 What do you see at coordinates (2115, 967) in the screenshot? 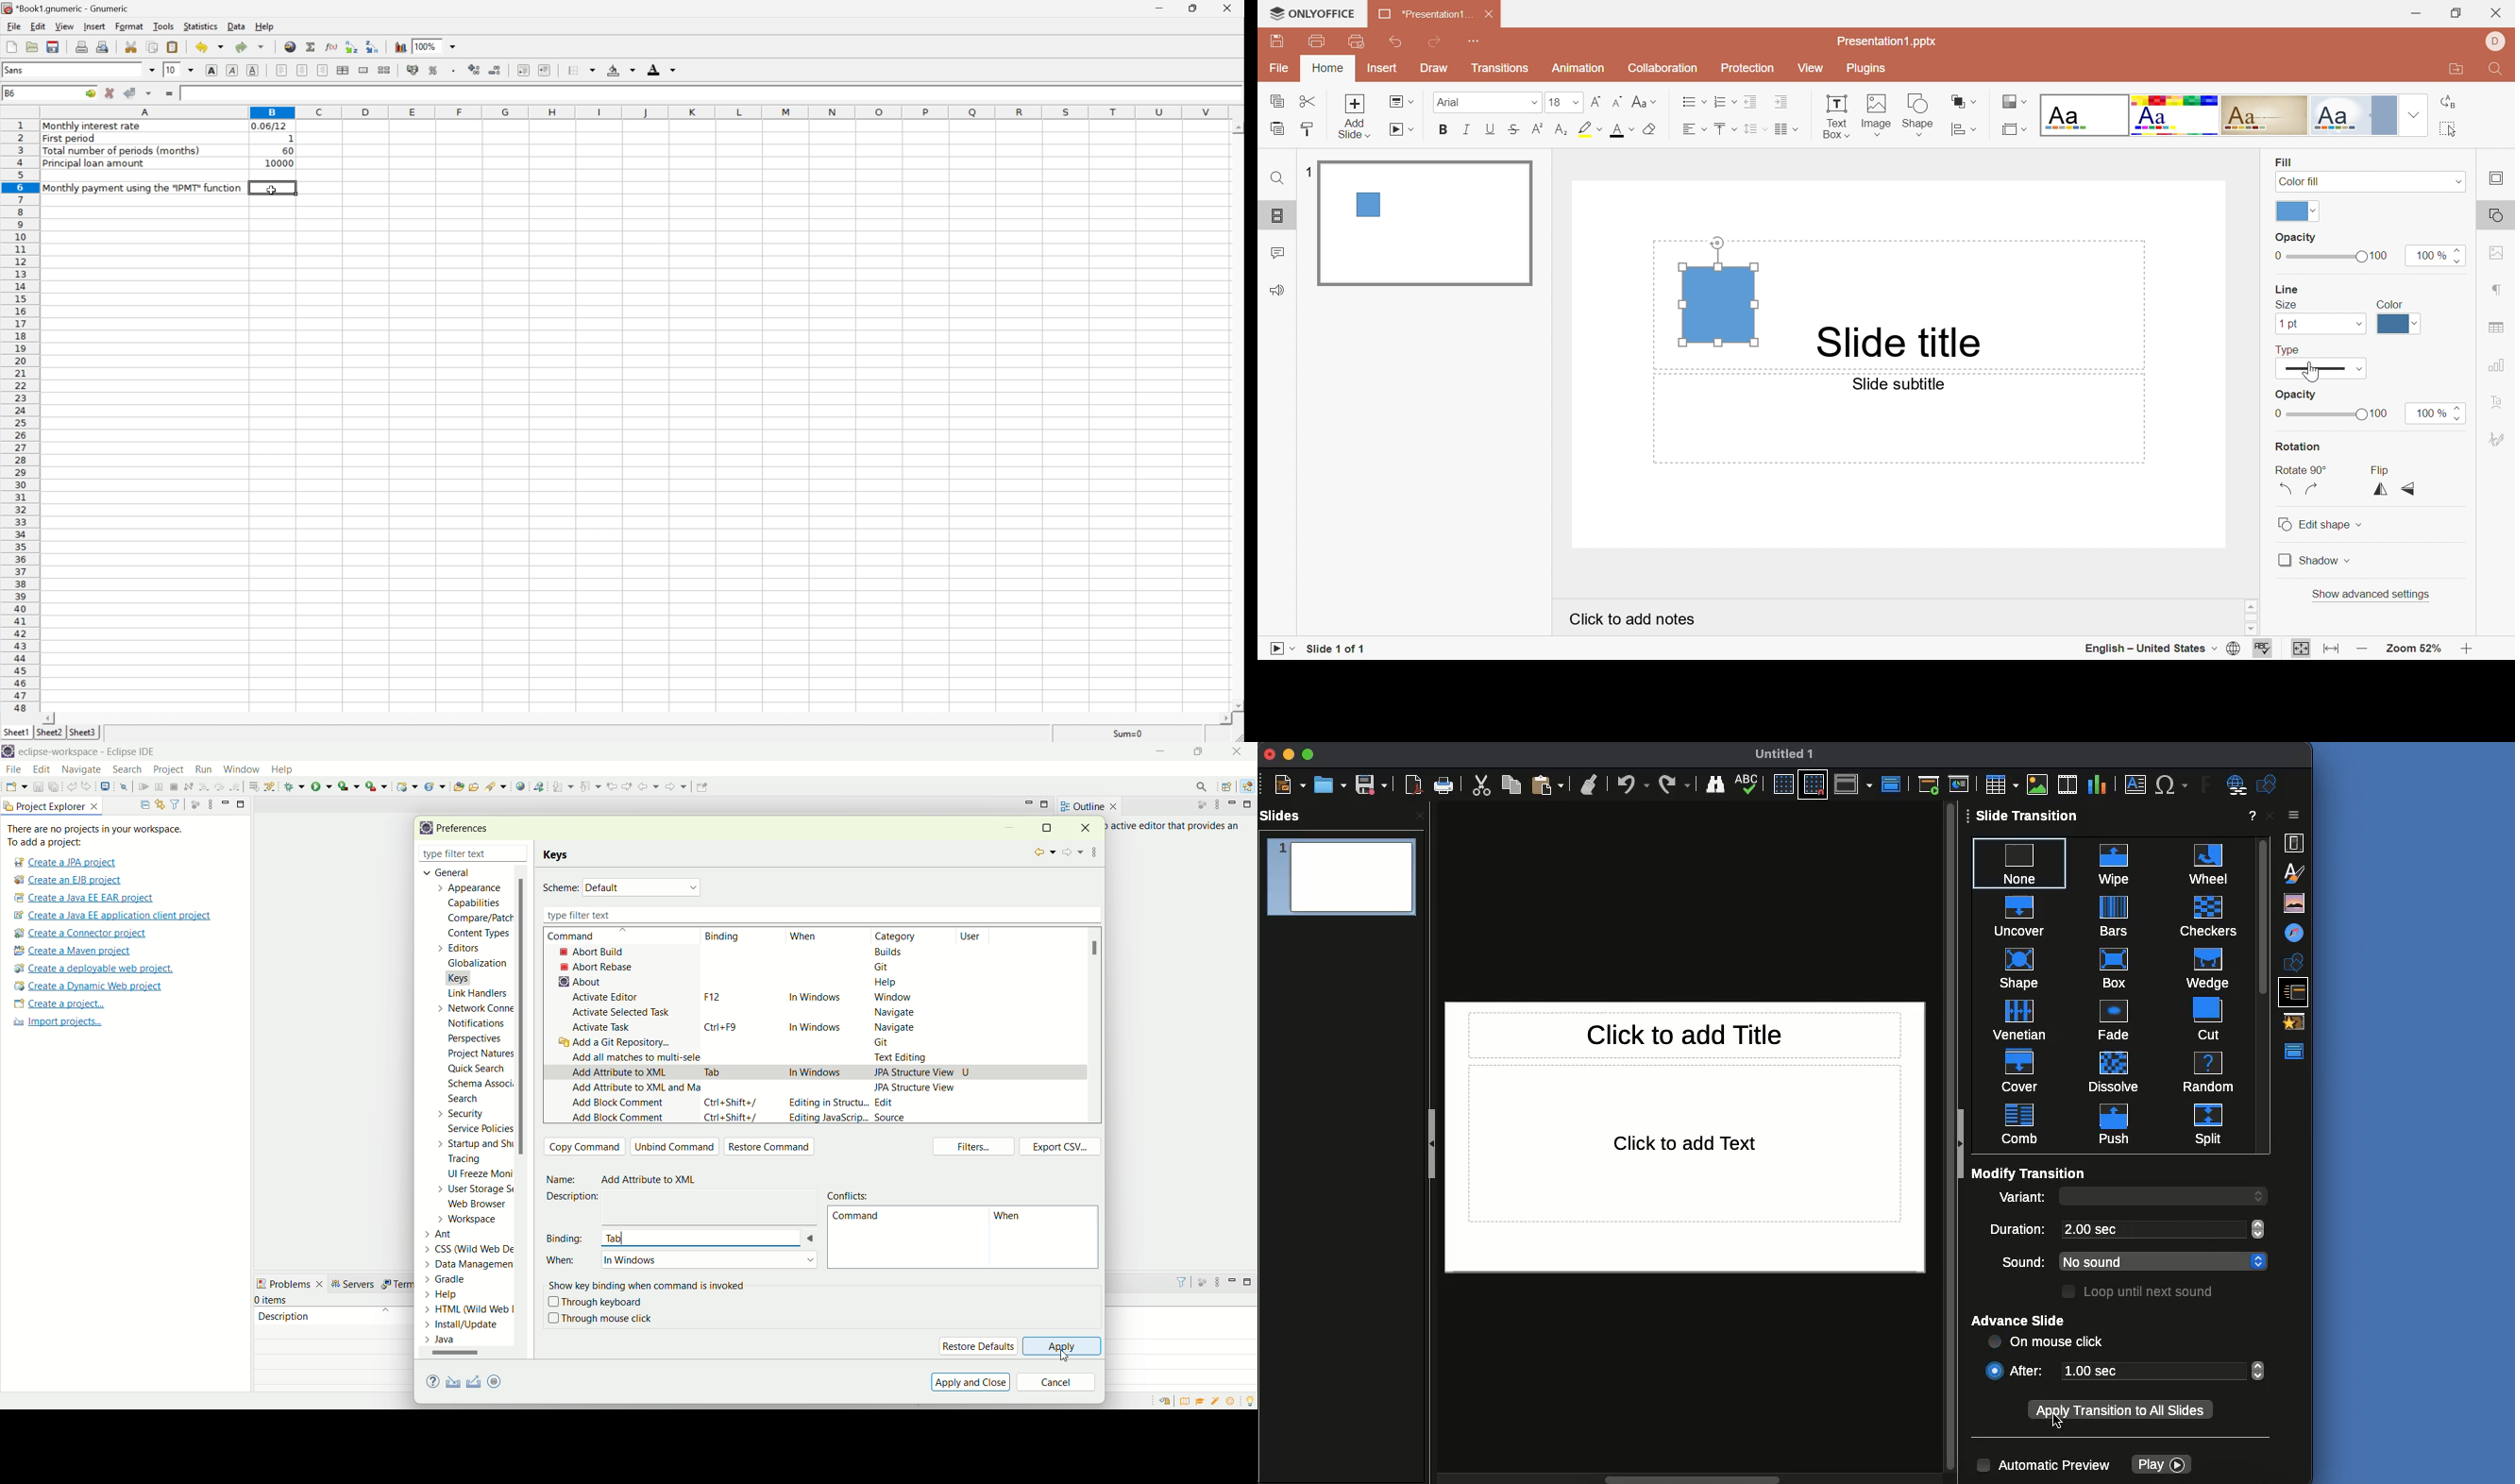
I see `box` at bounding box center [2115, 967].